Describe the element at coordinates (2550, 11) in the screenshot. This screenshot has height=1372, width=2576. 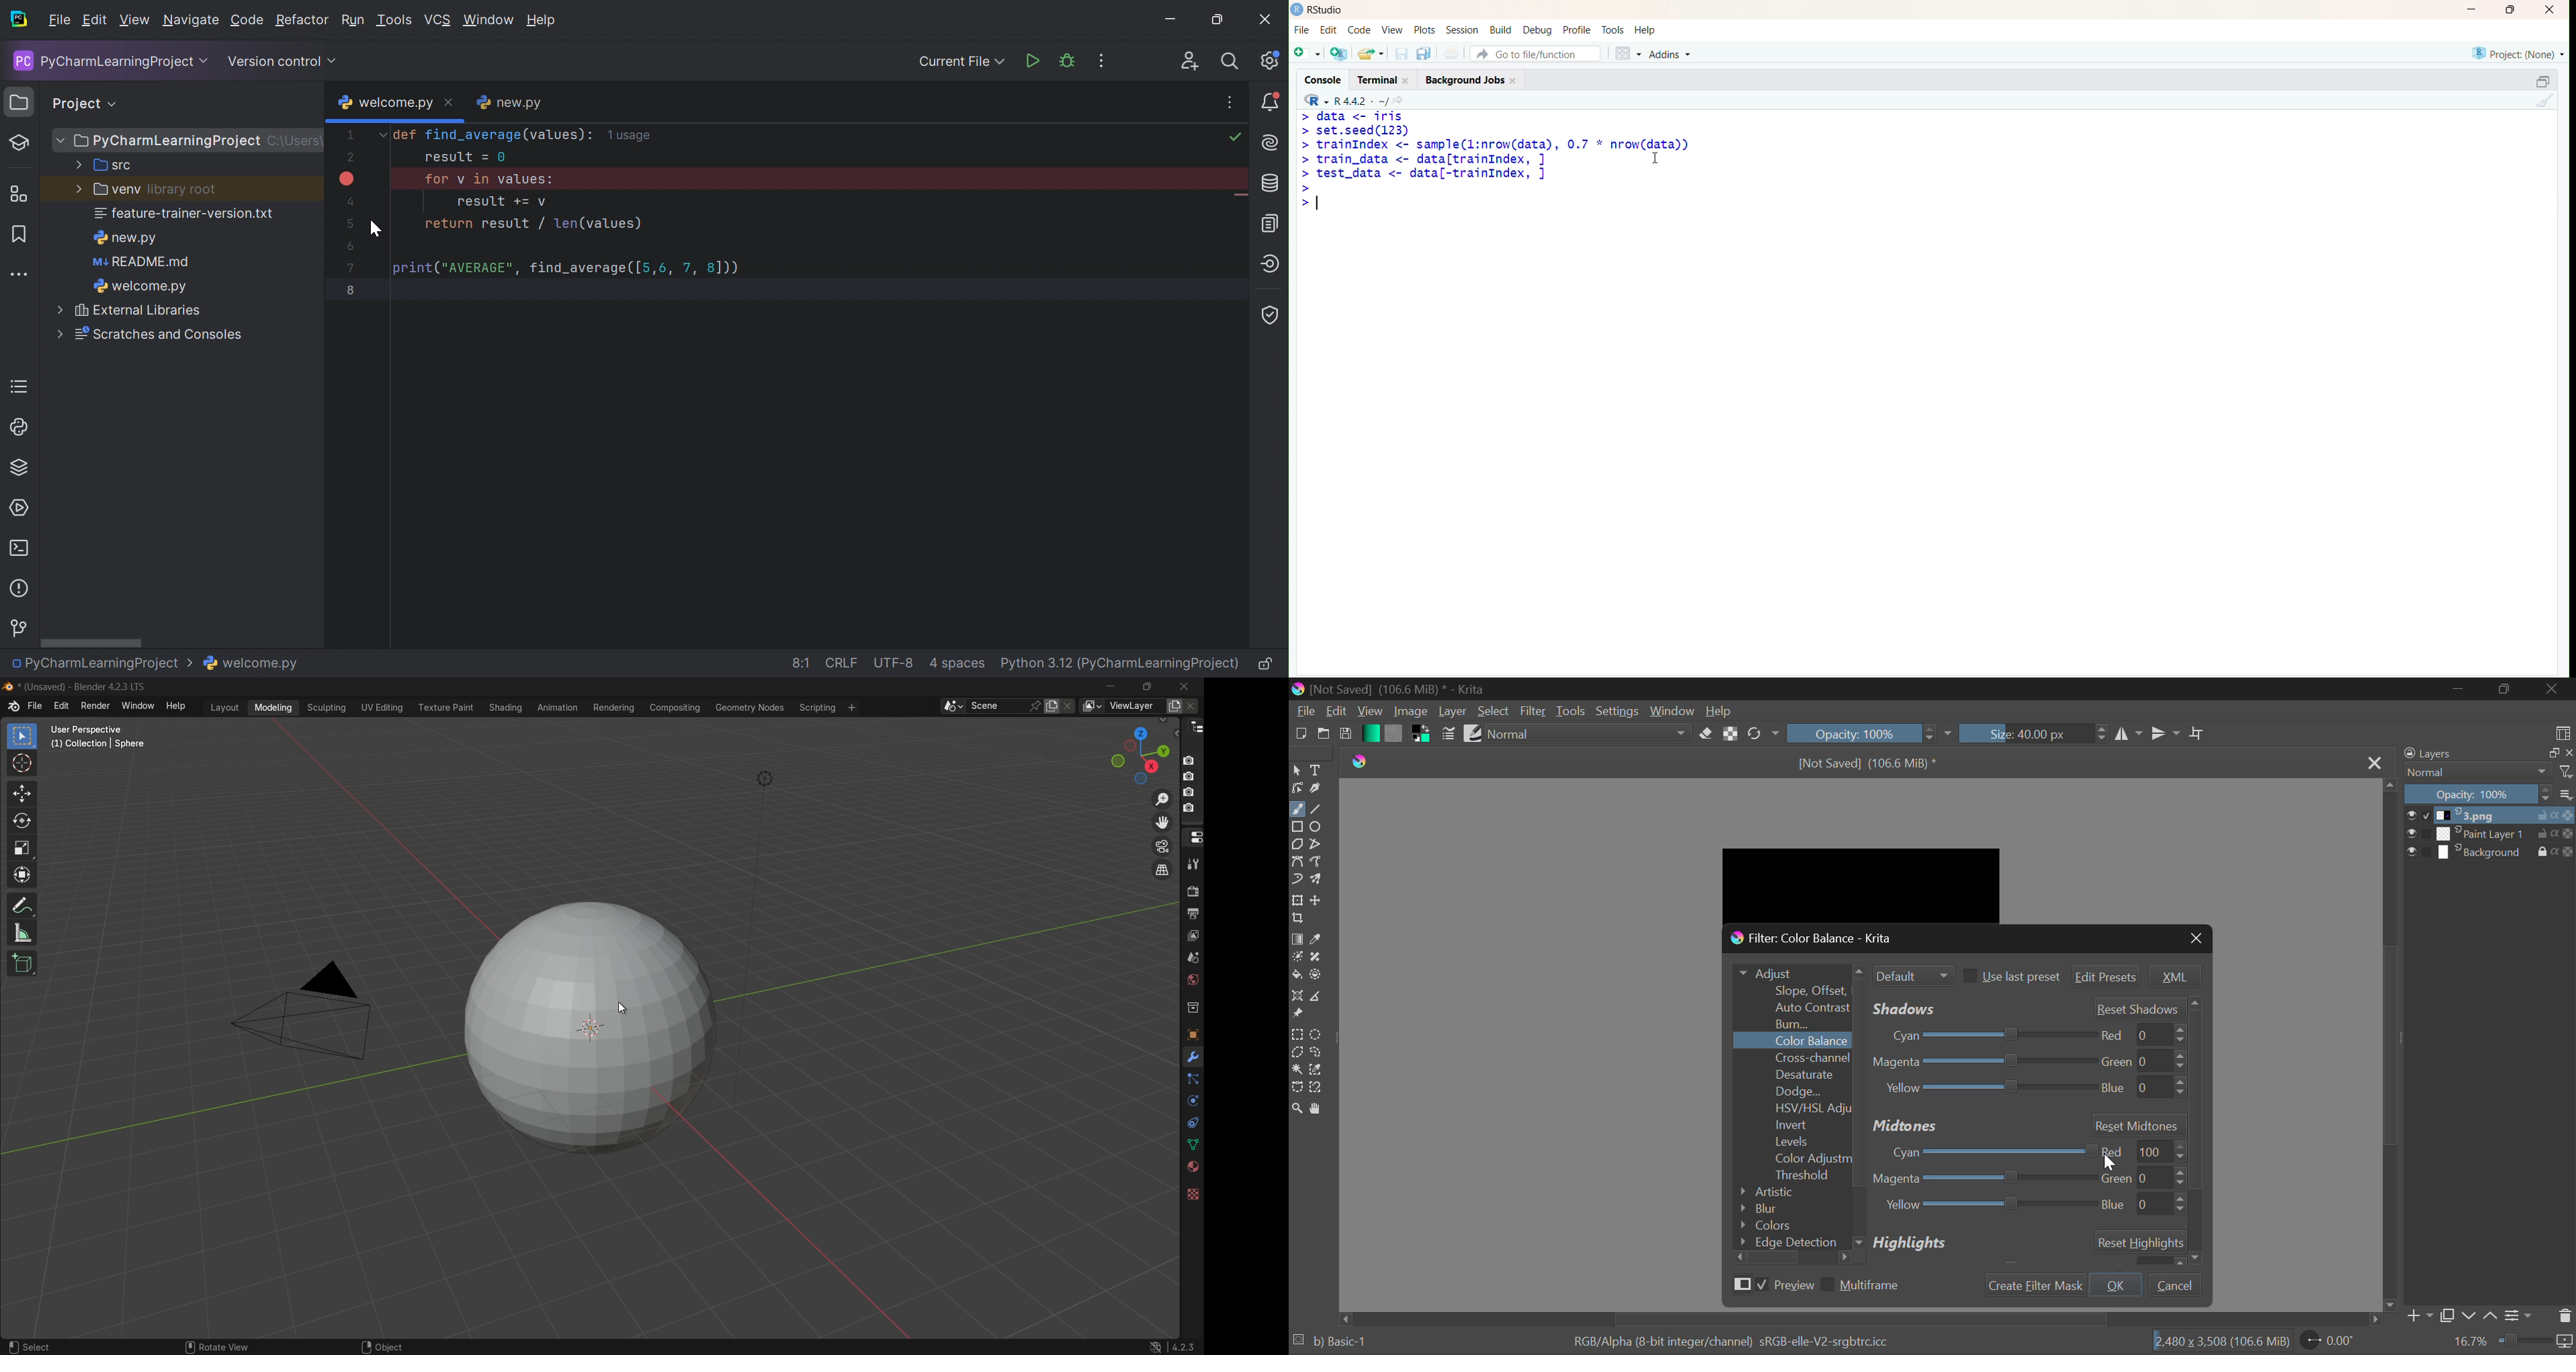
I see `Close` at that location.